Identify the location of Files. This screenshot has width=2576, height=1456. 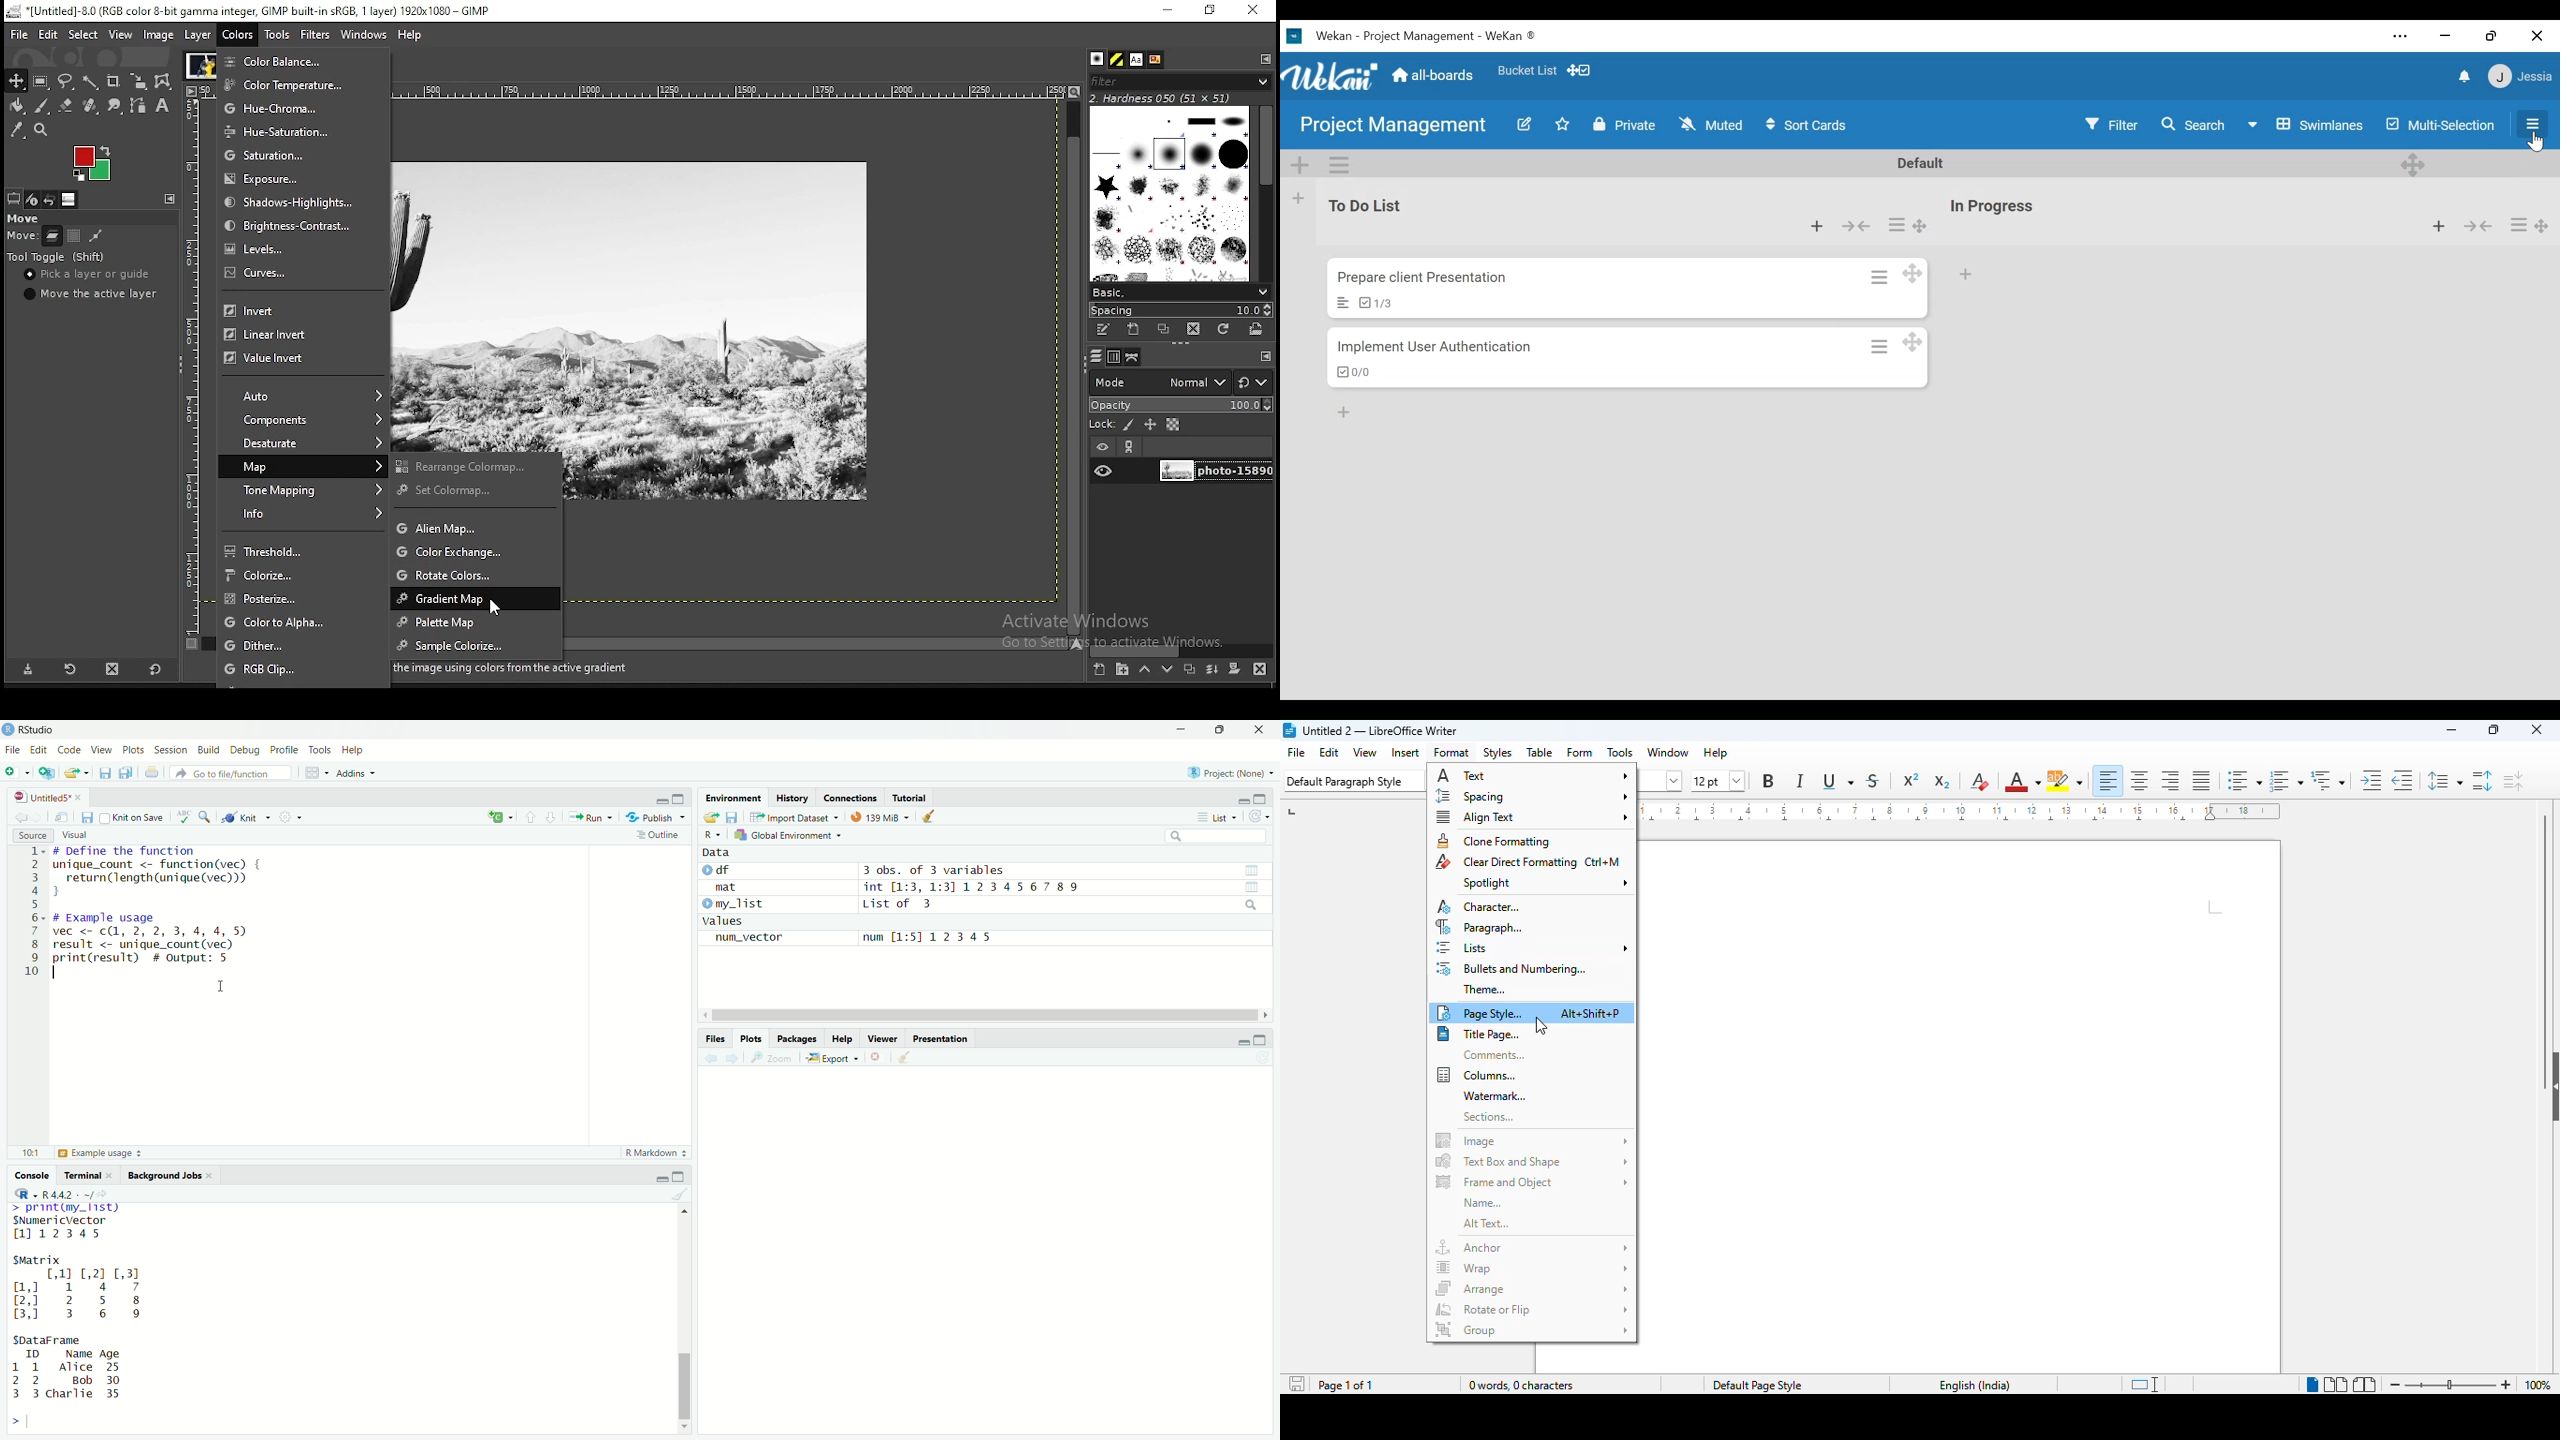
(715, 1039).